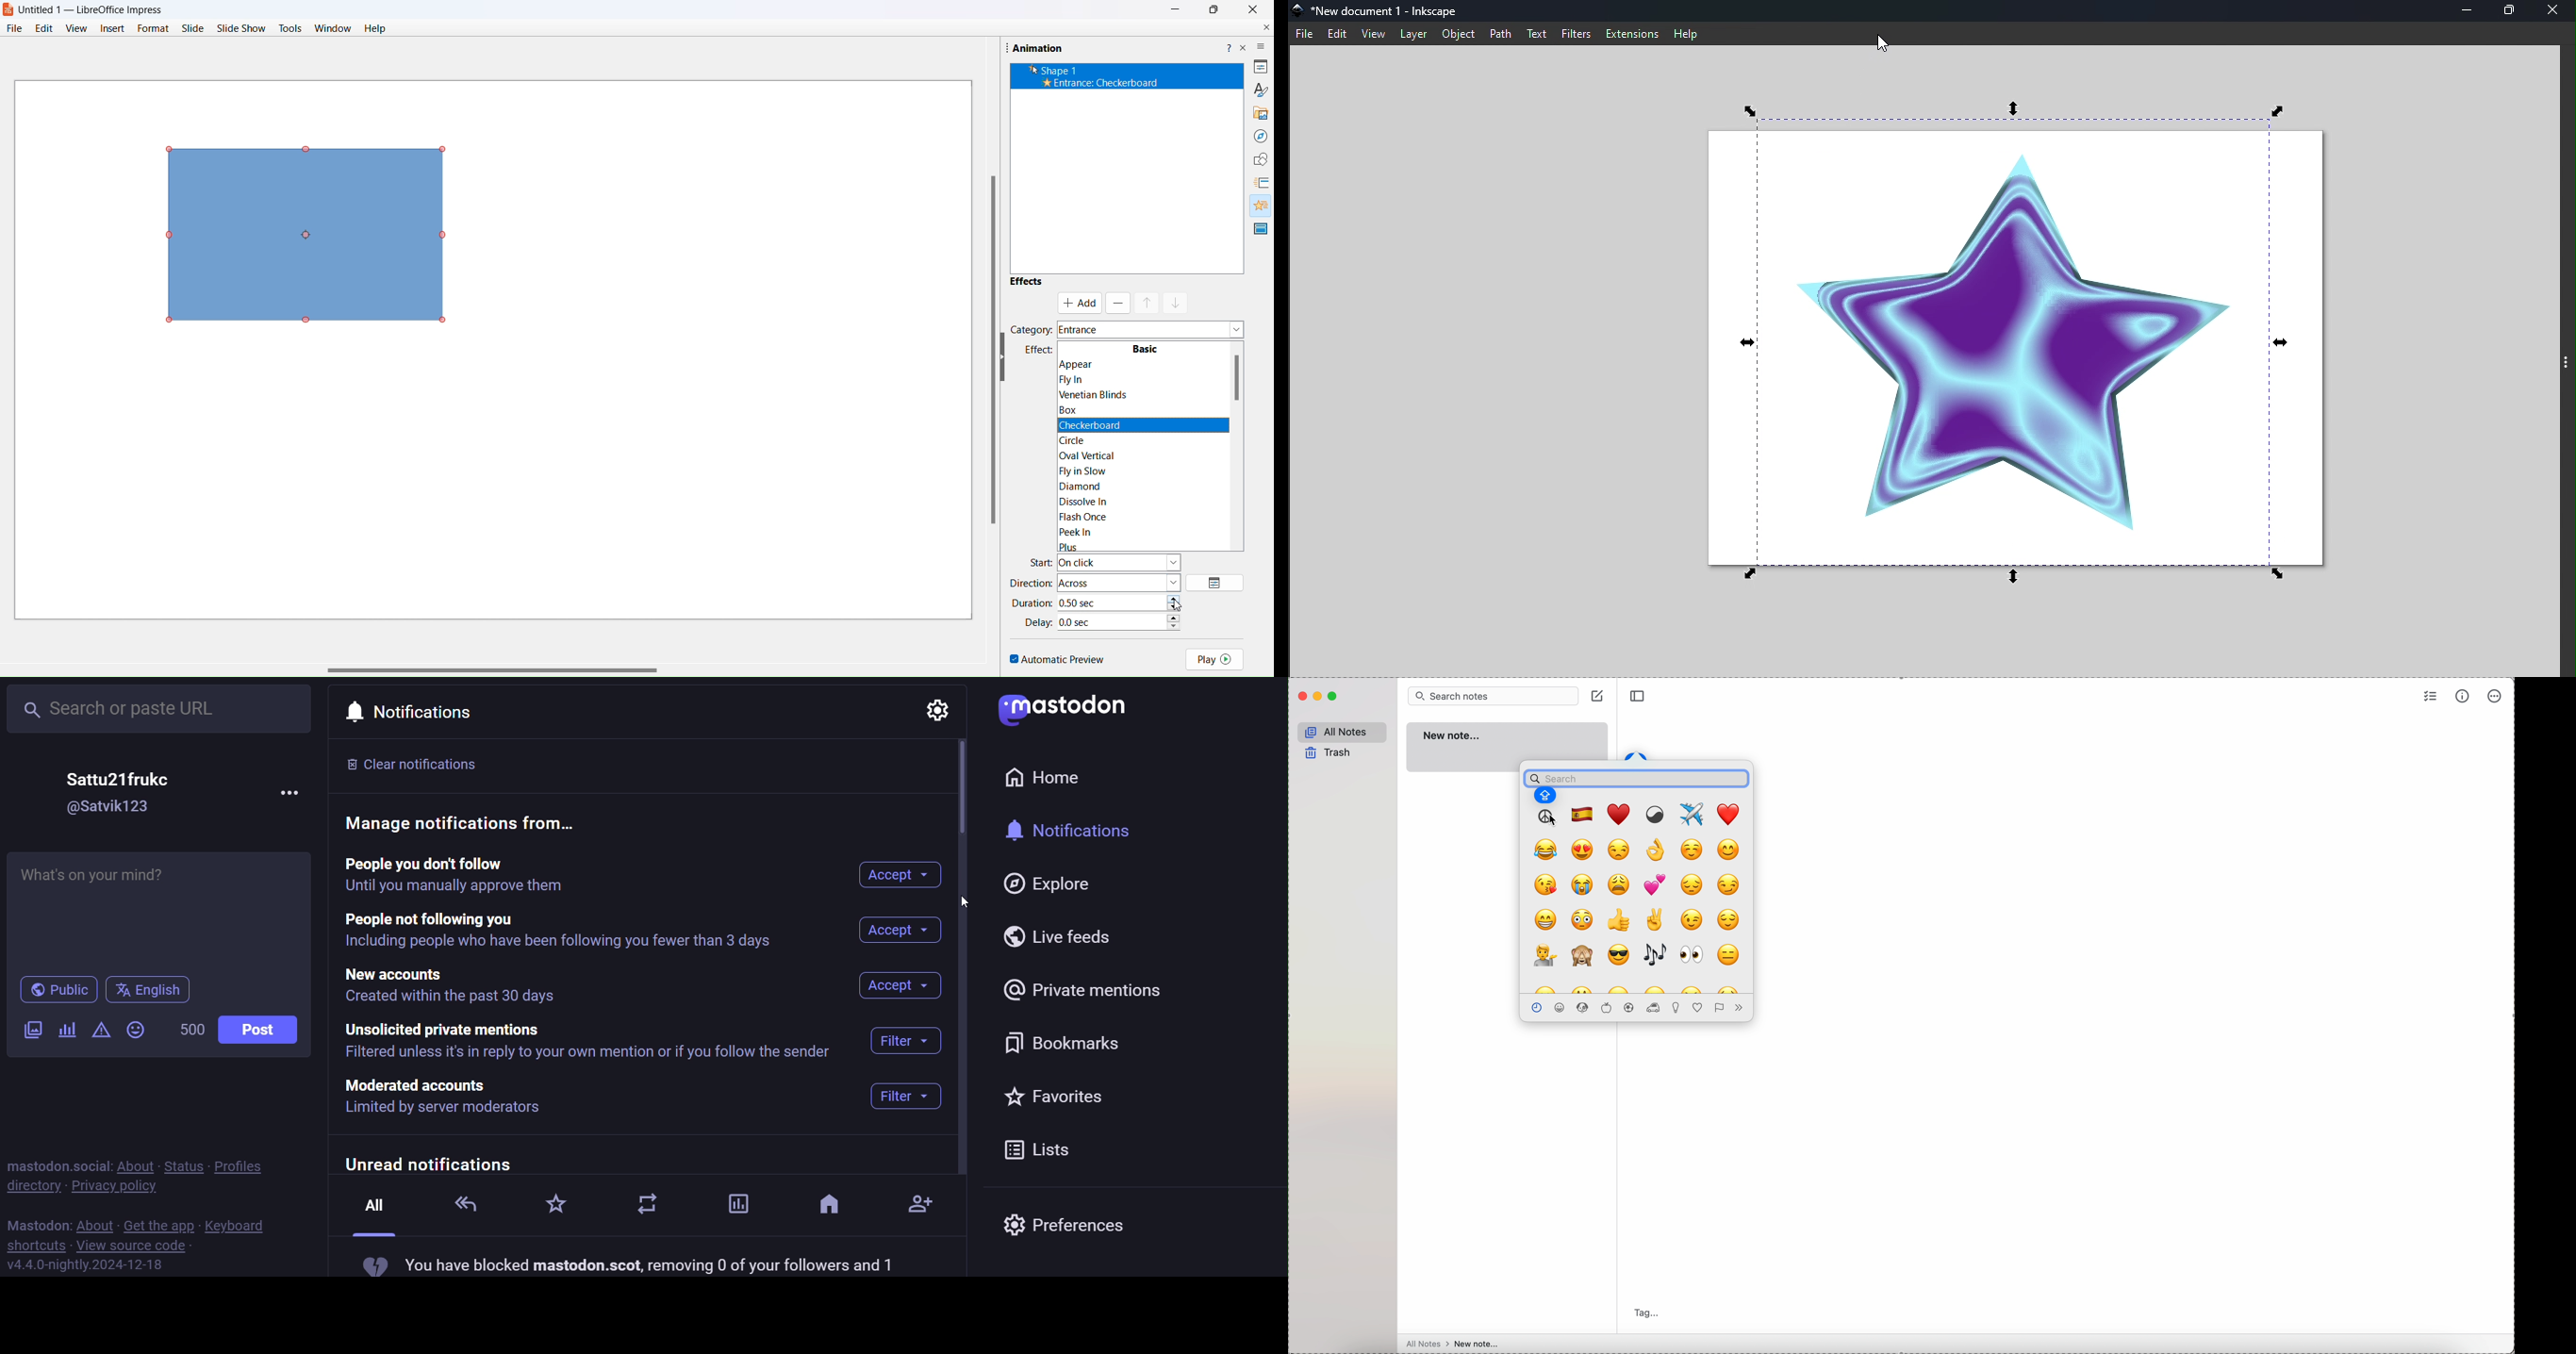 The height and width of the screenshot is (1372, 2576). What do you see at coordinates (2564, 363) in the screenshot?
I see `Toggle command panel` at bounding box center [2564, 363].